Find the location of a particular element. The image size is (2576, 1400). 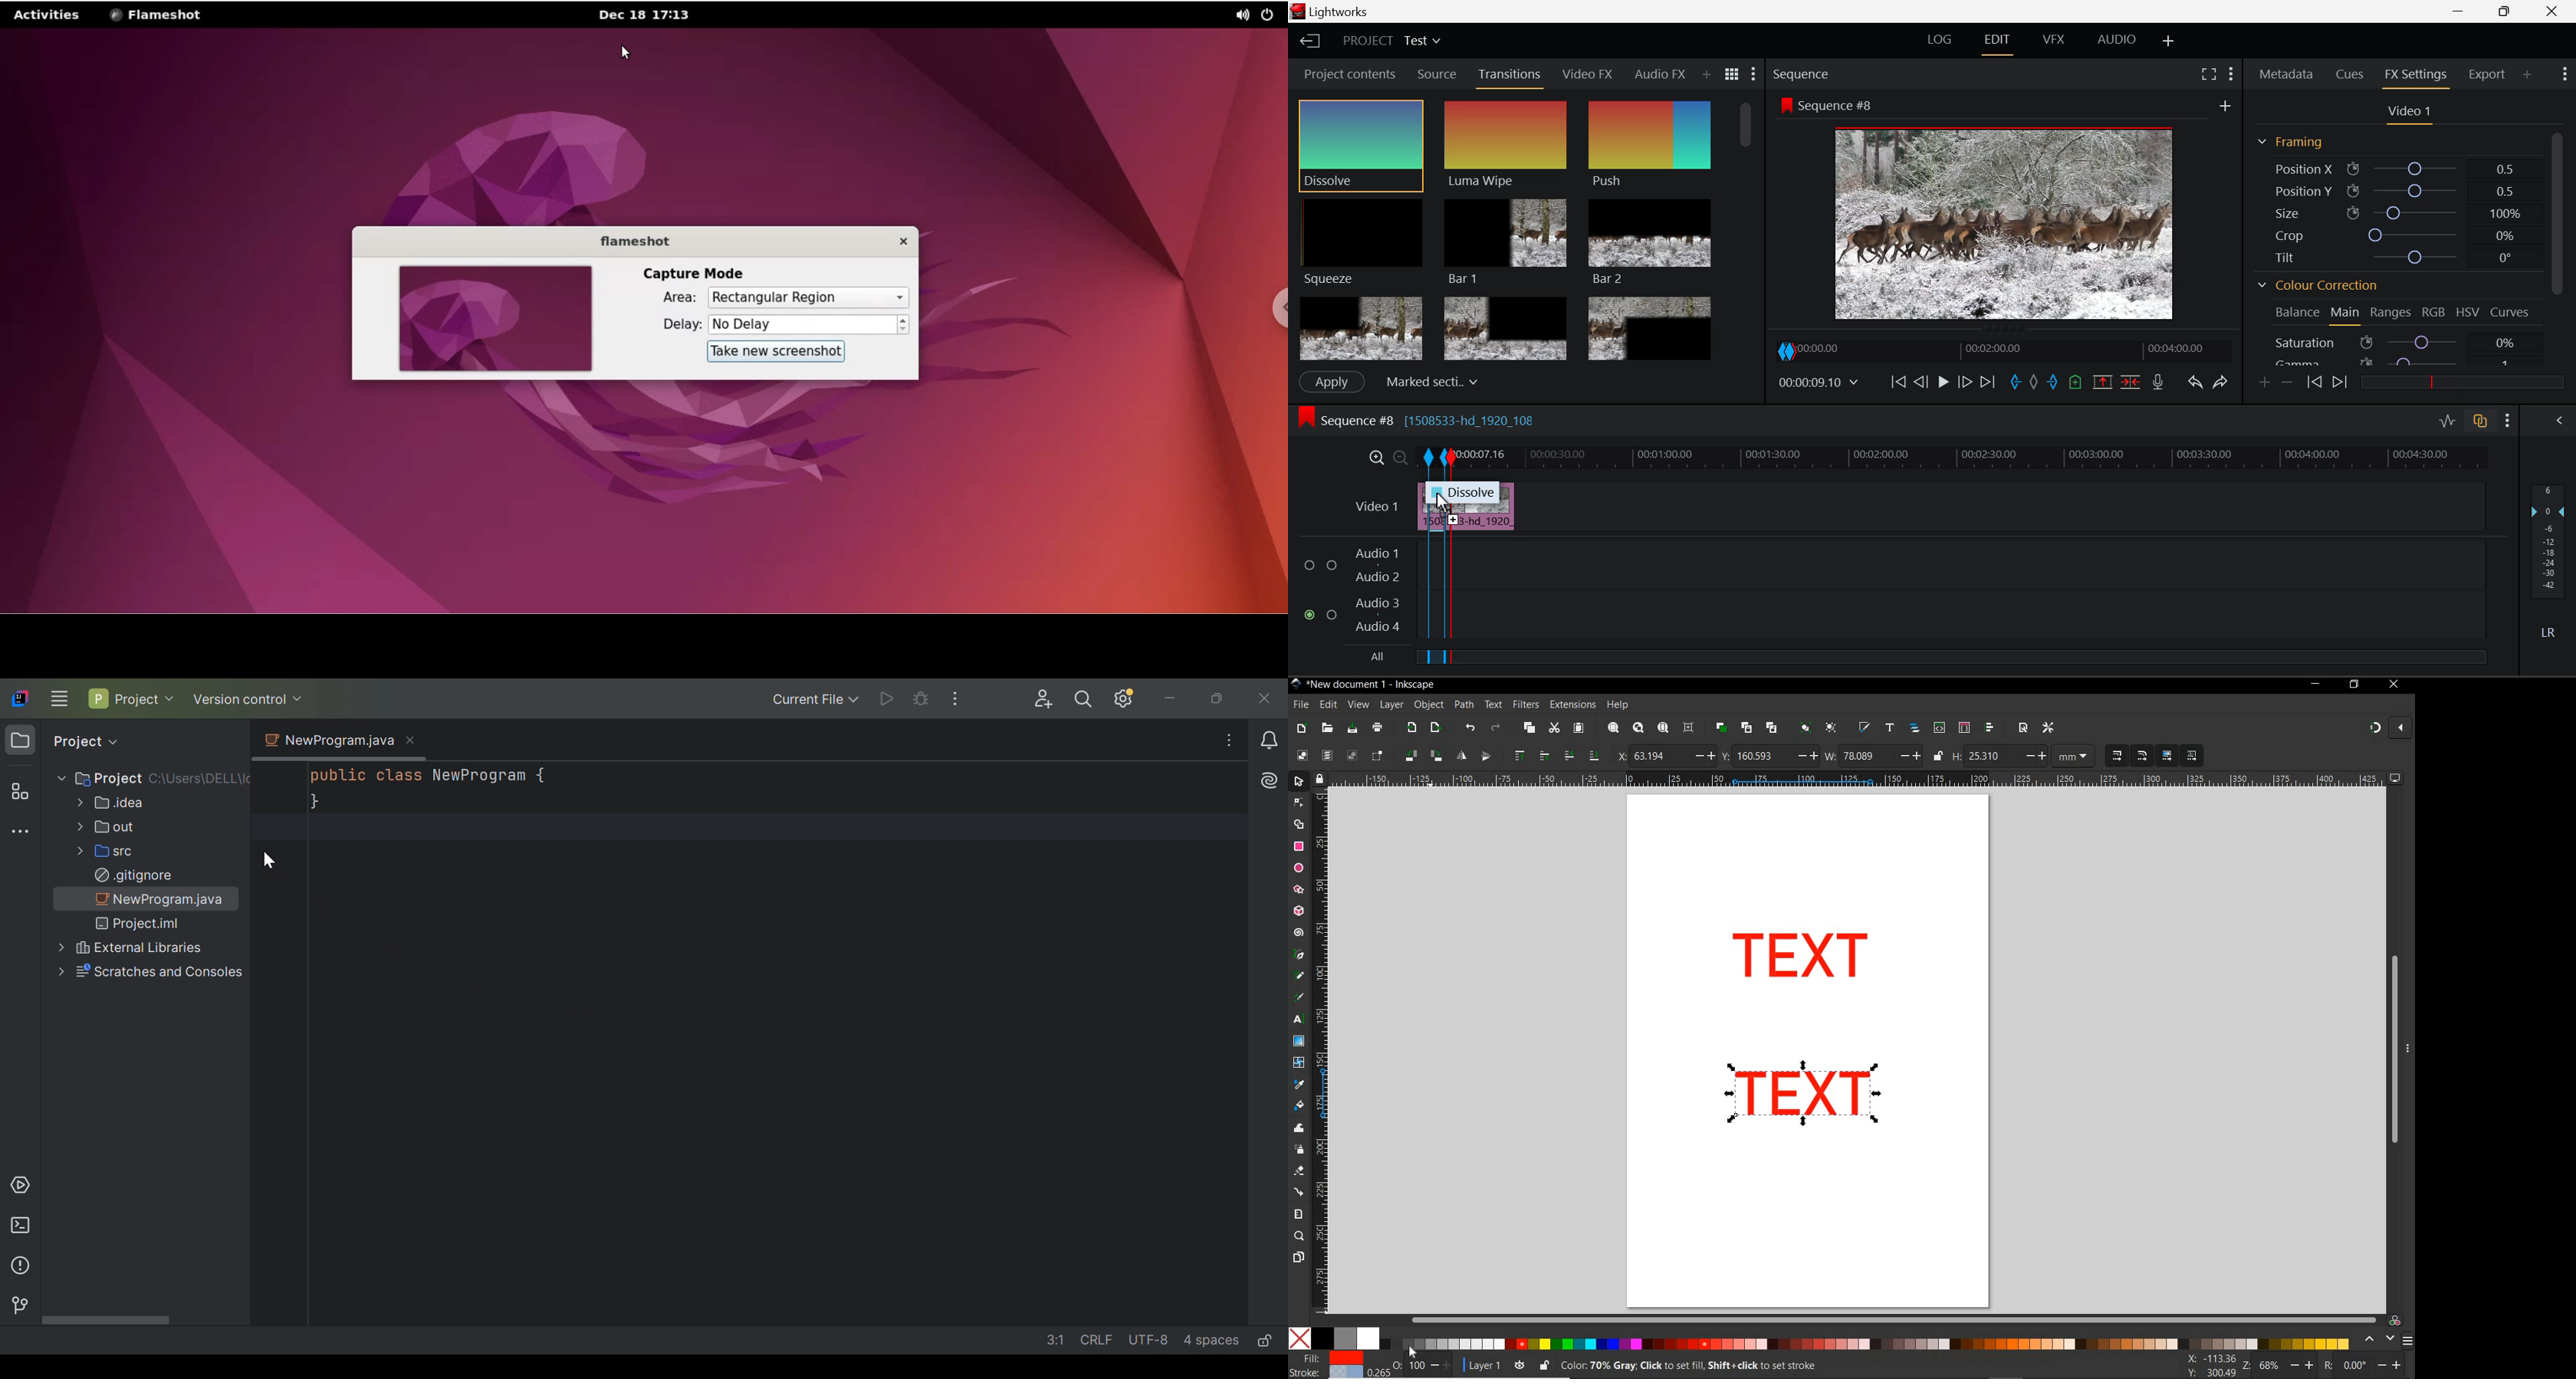

Problems is located at coordinates (23, 1265).